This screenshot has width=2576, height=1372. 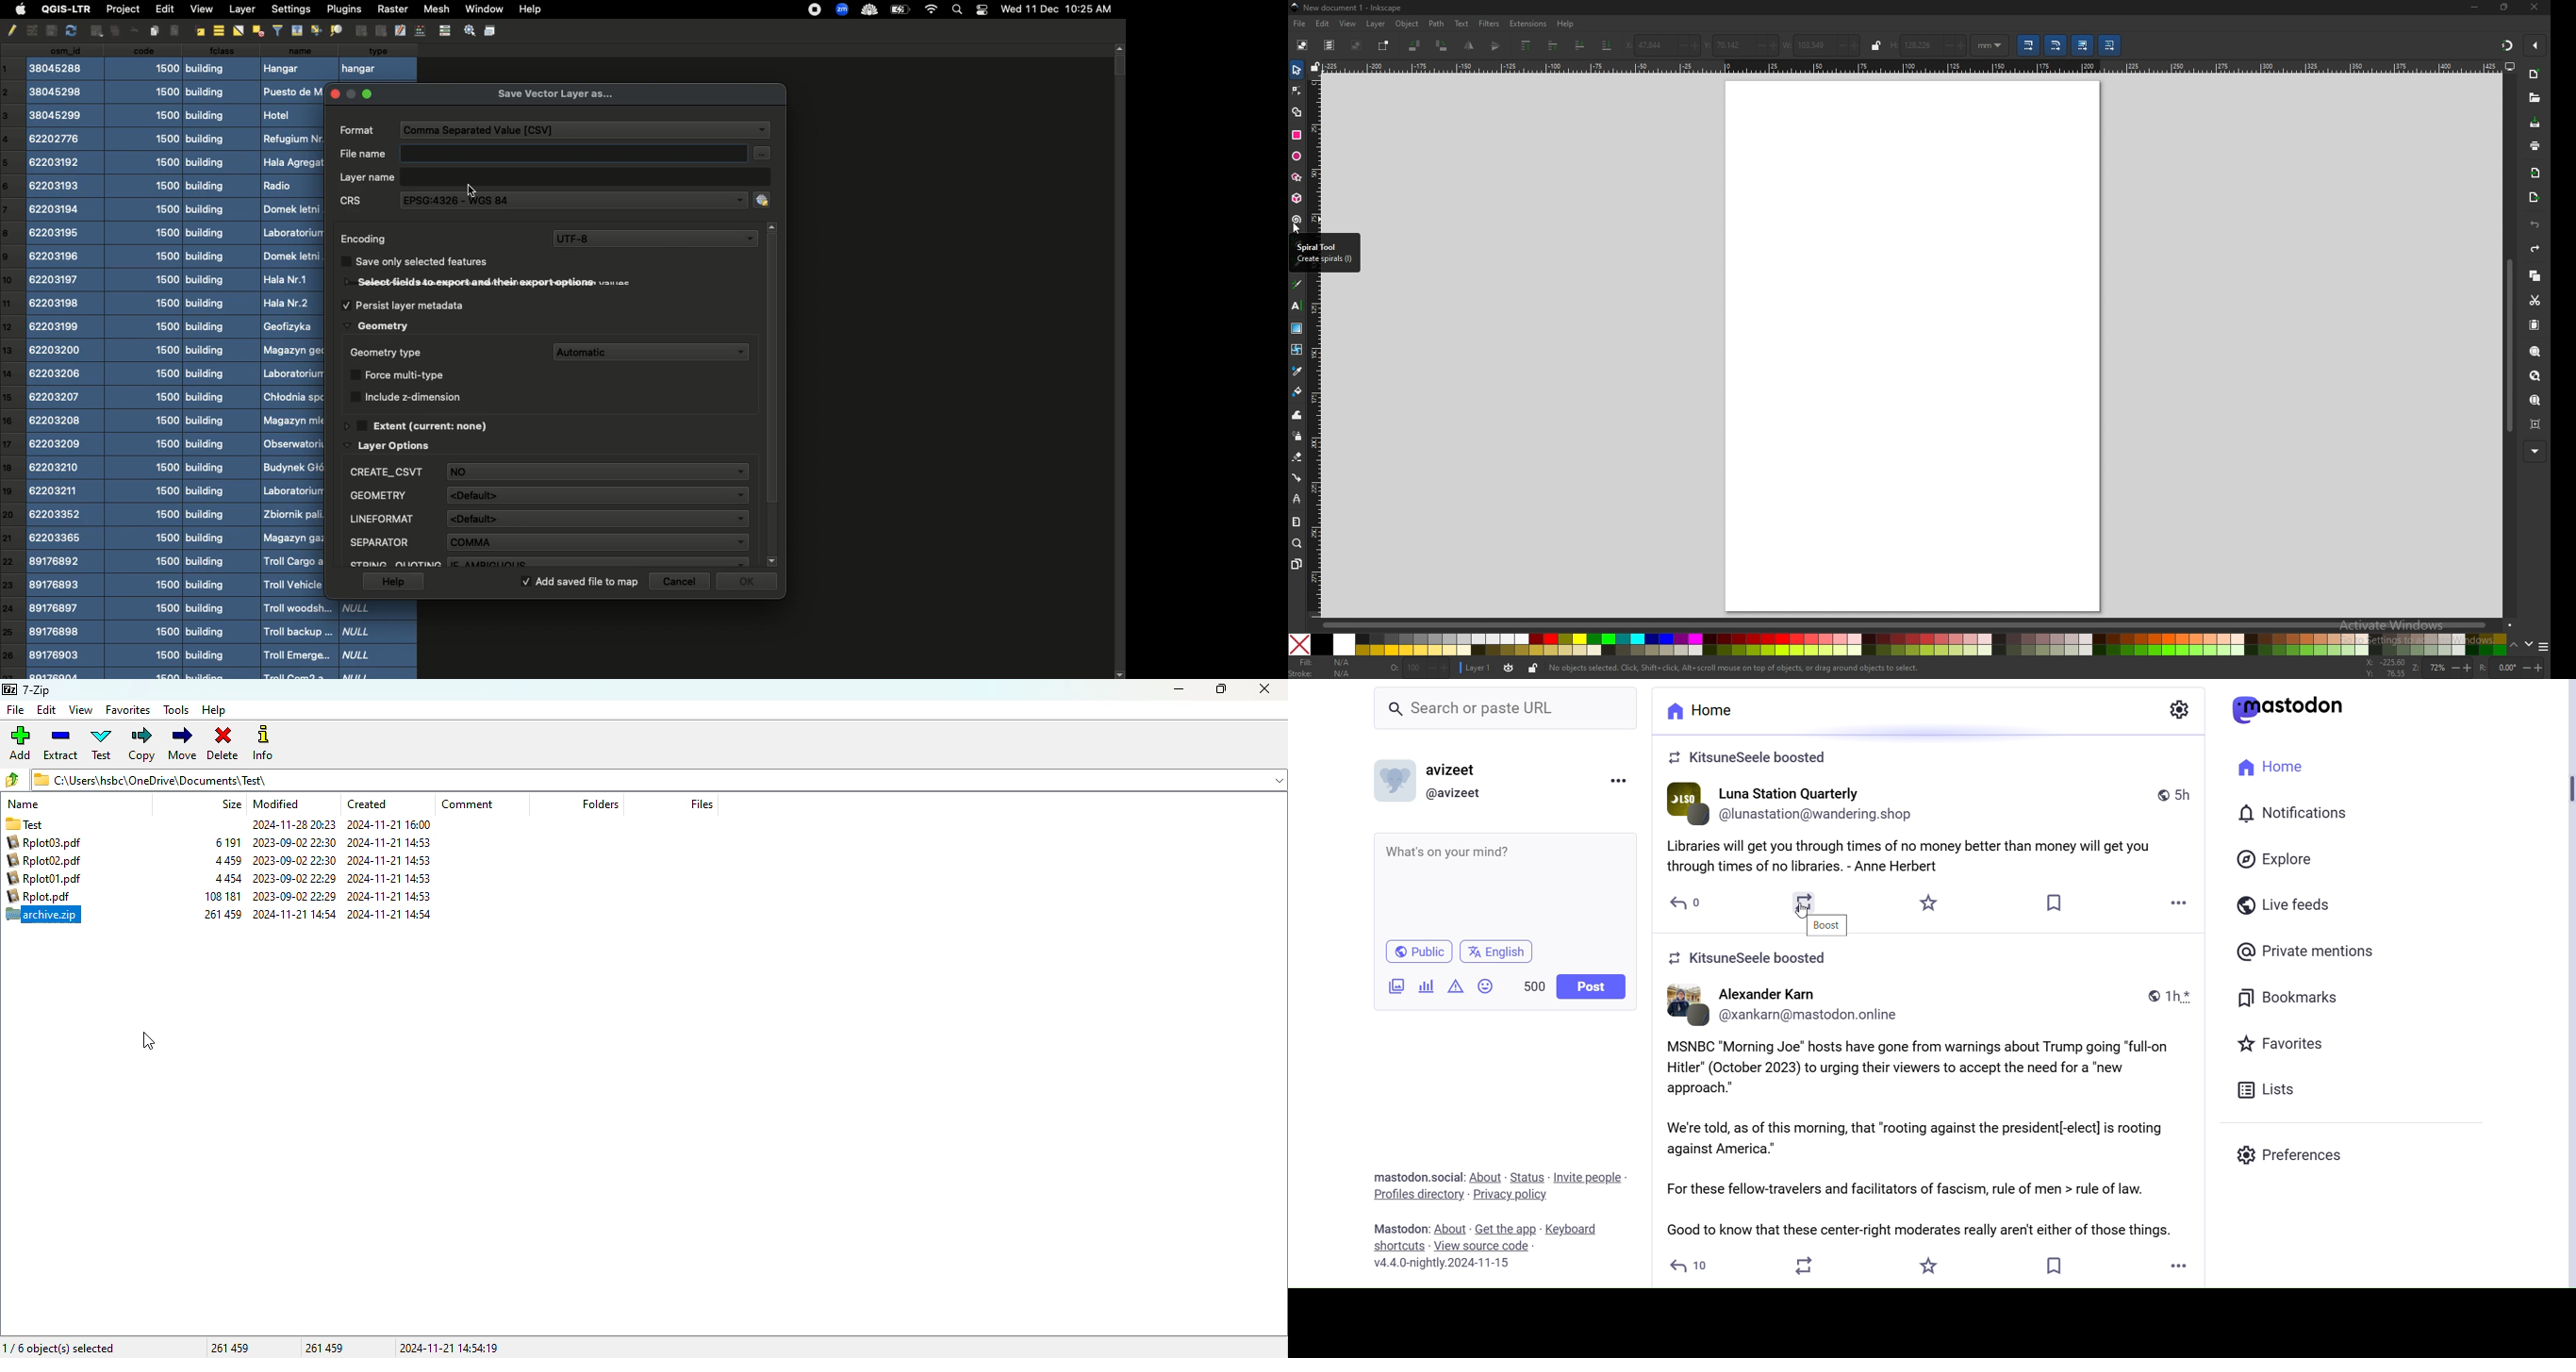 I want to click on paint bucket, so click(x=1297, y=391).